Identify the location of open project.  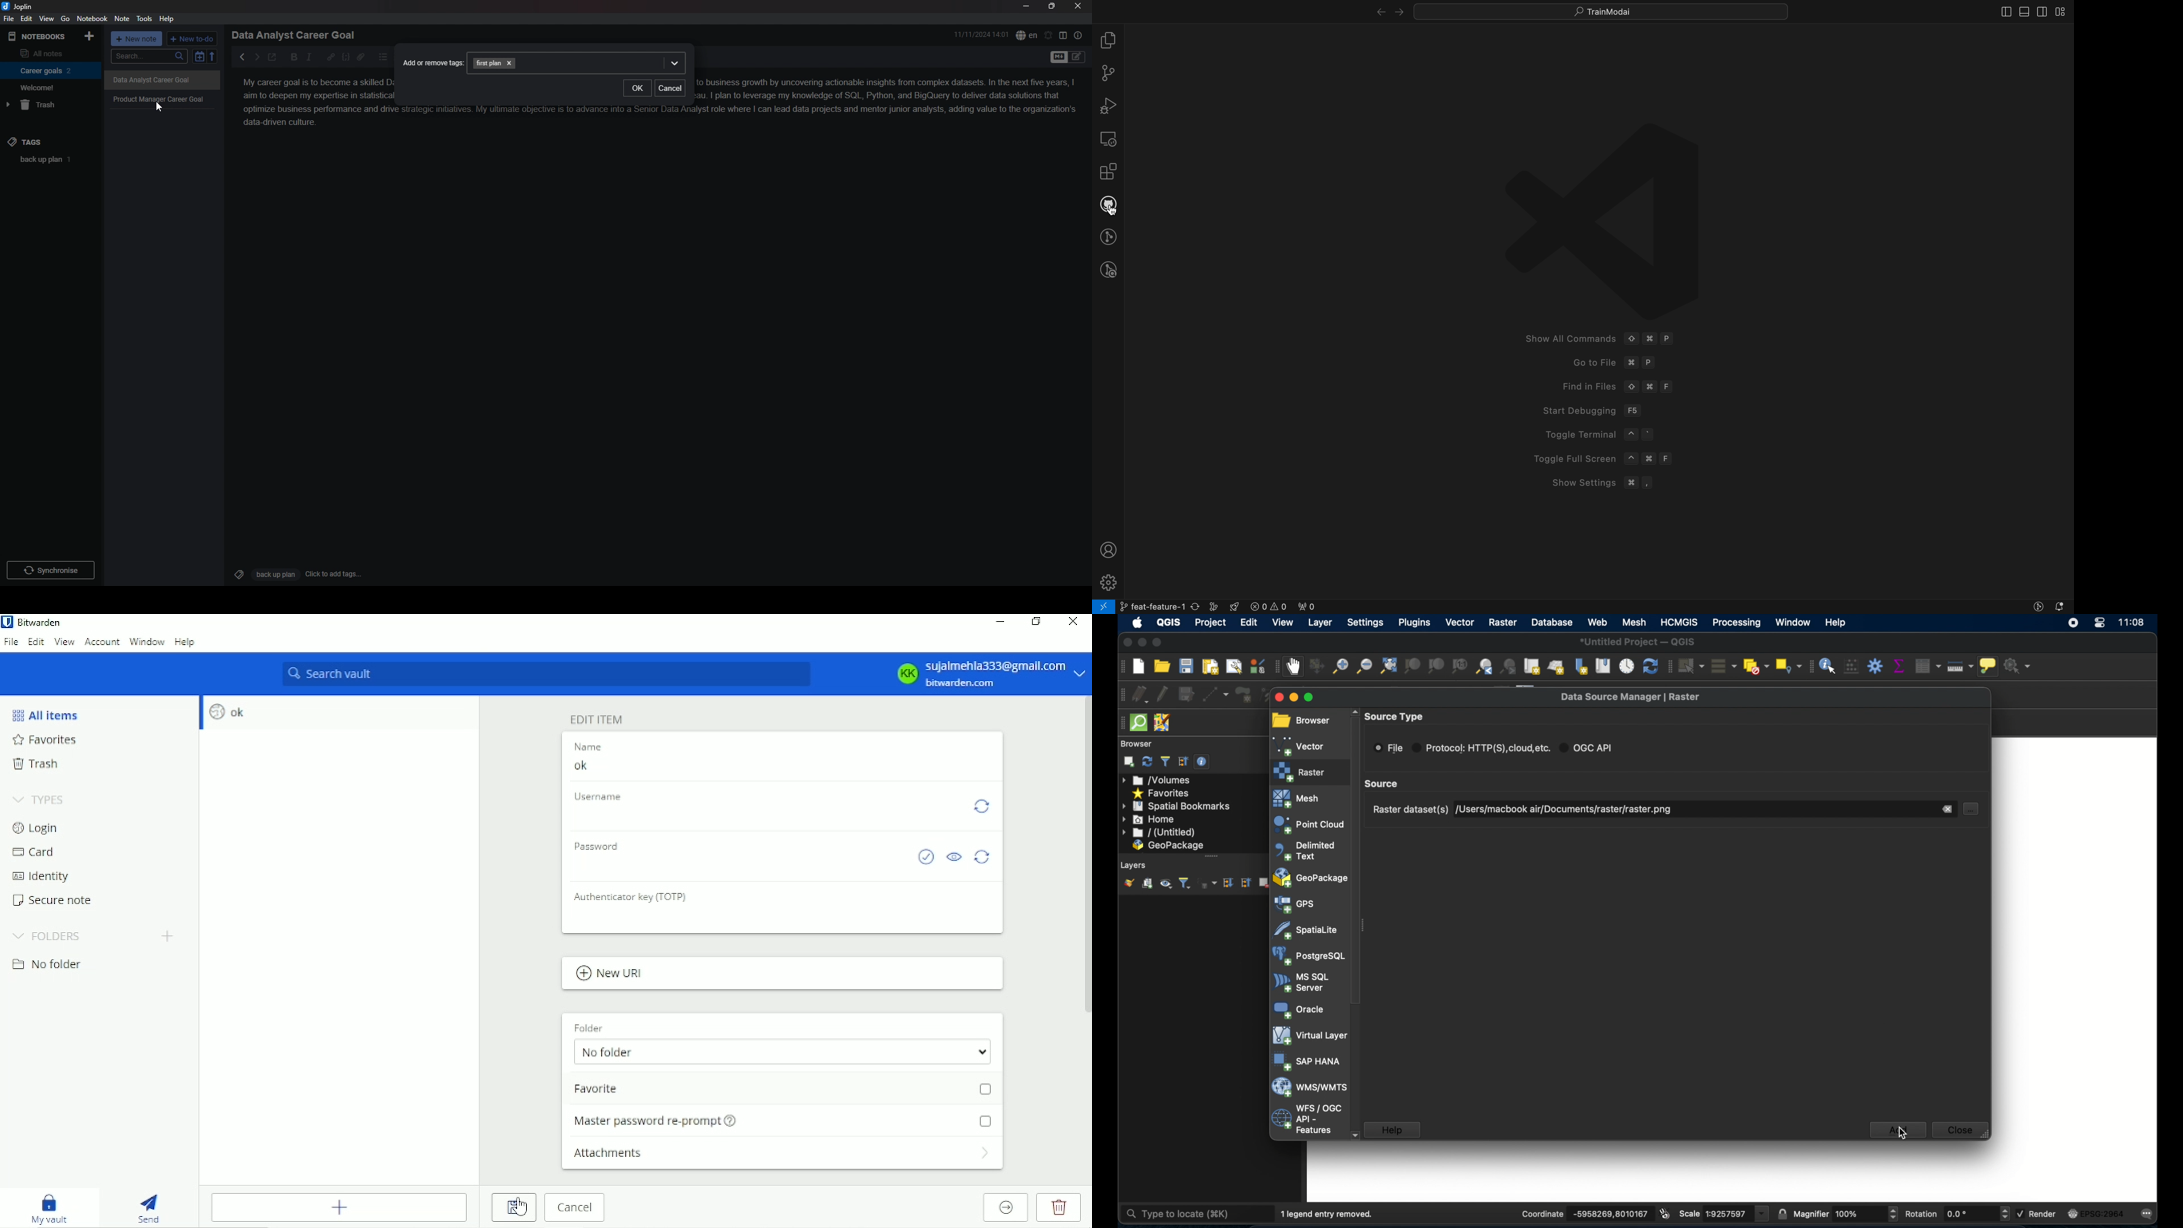
(1163, 666).